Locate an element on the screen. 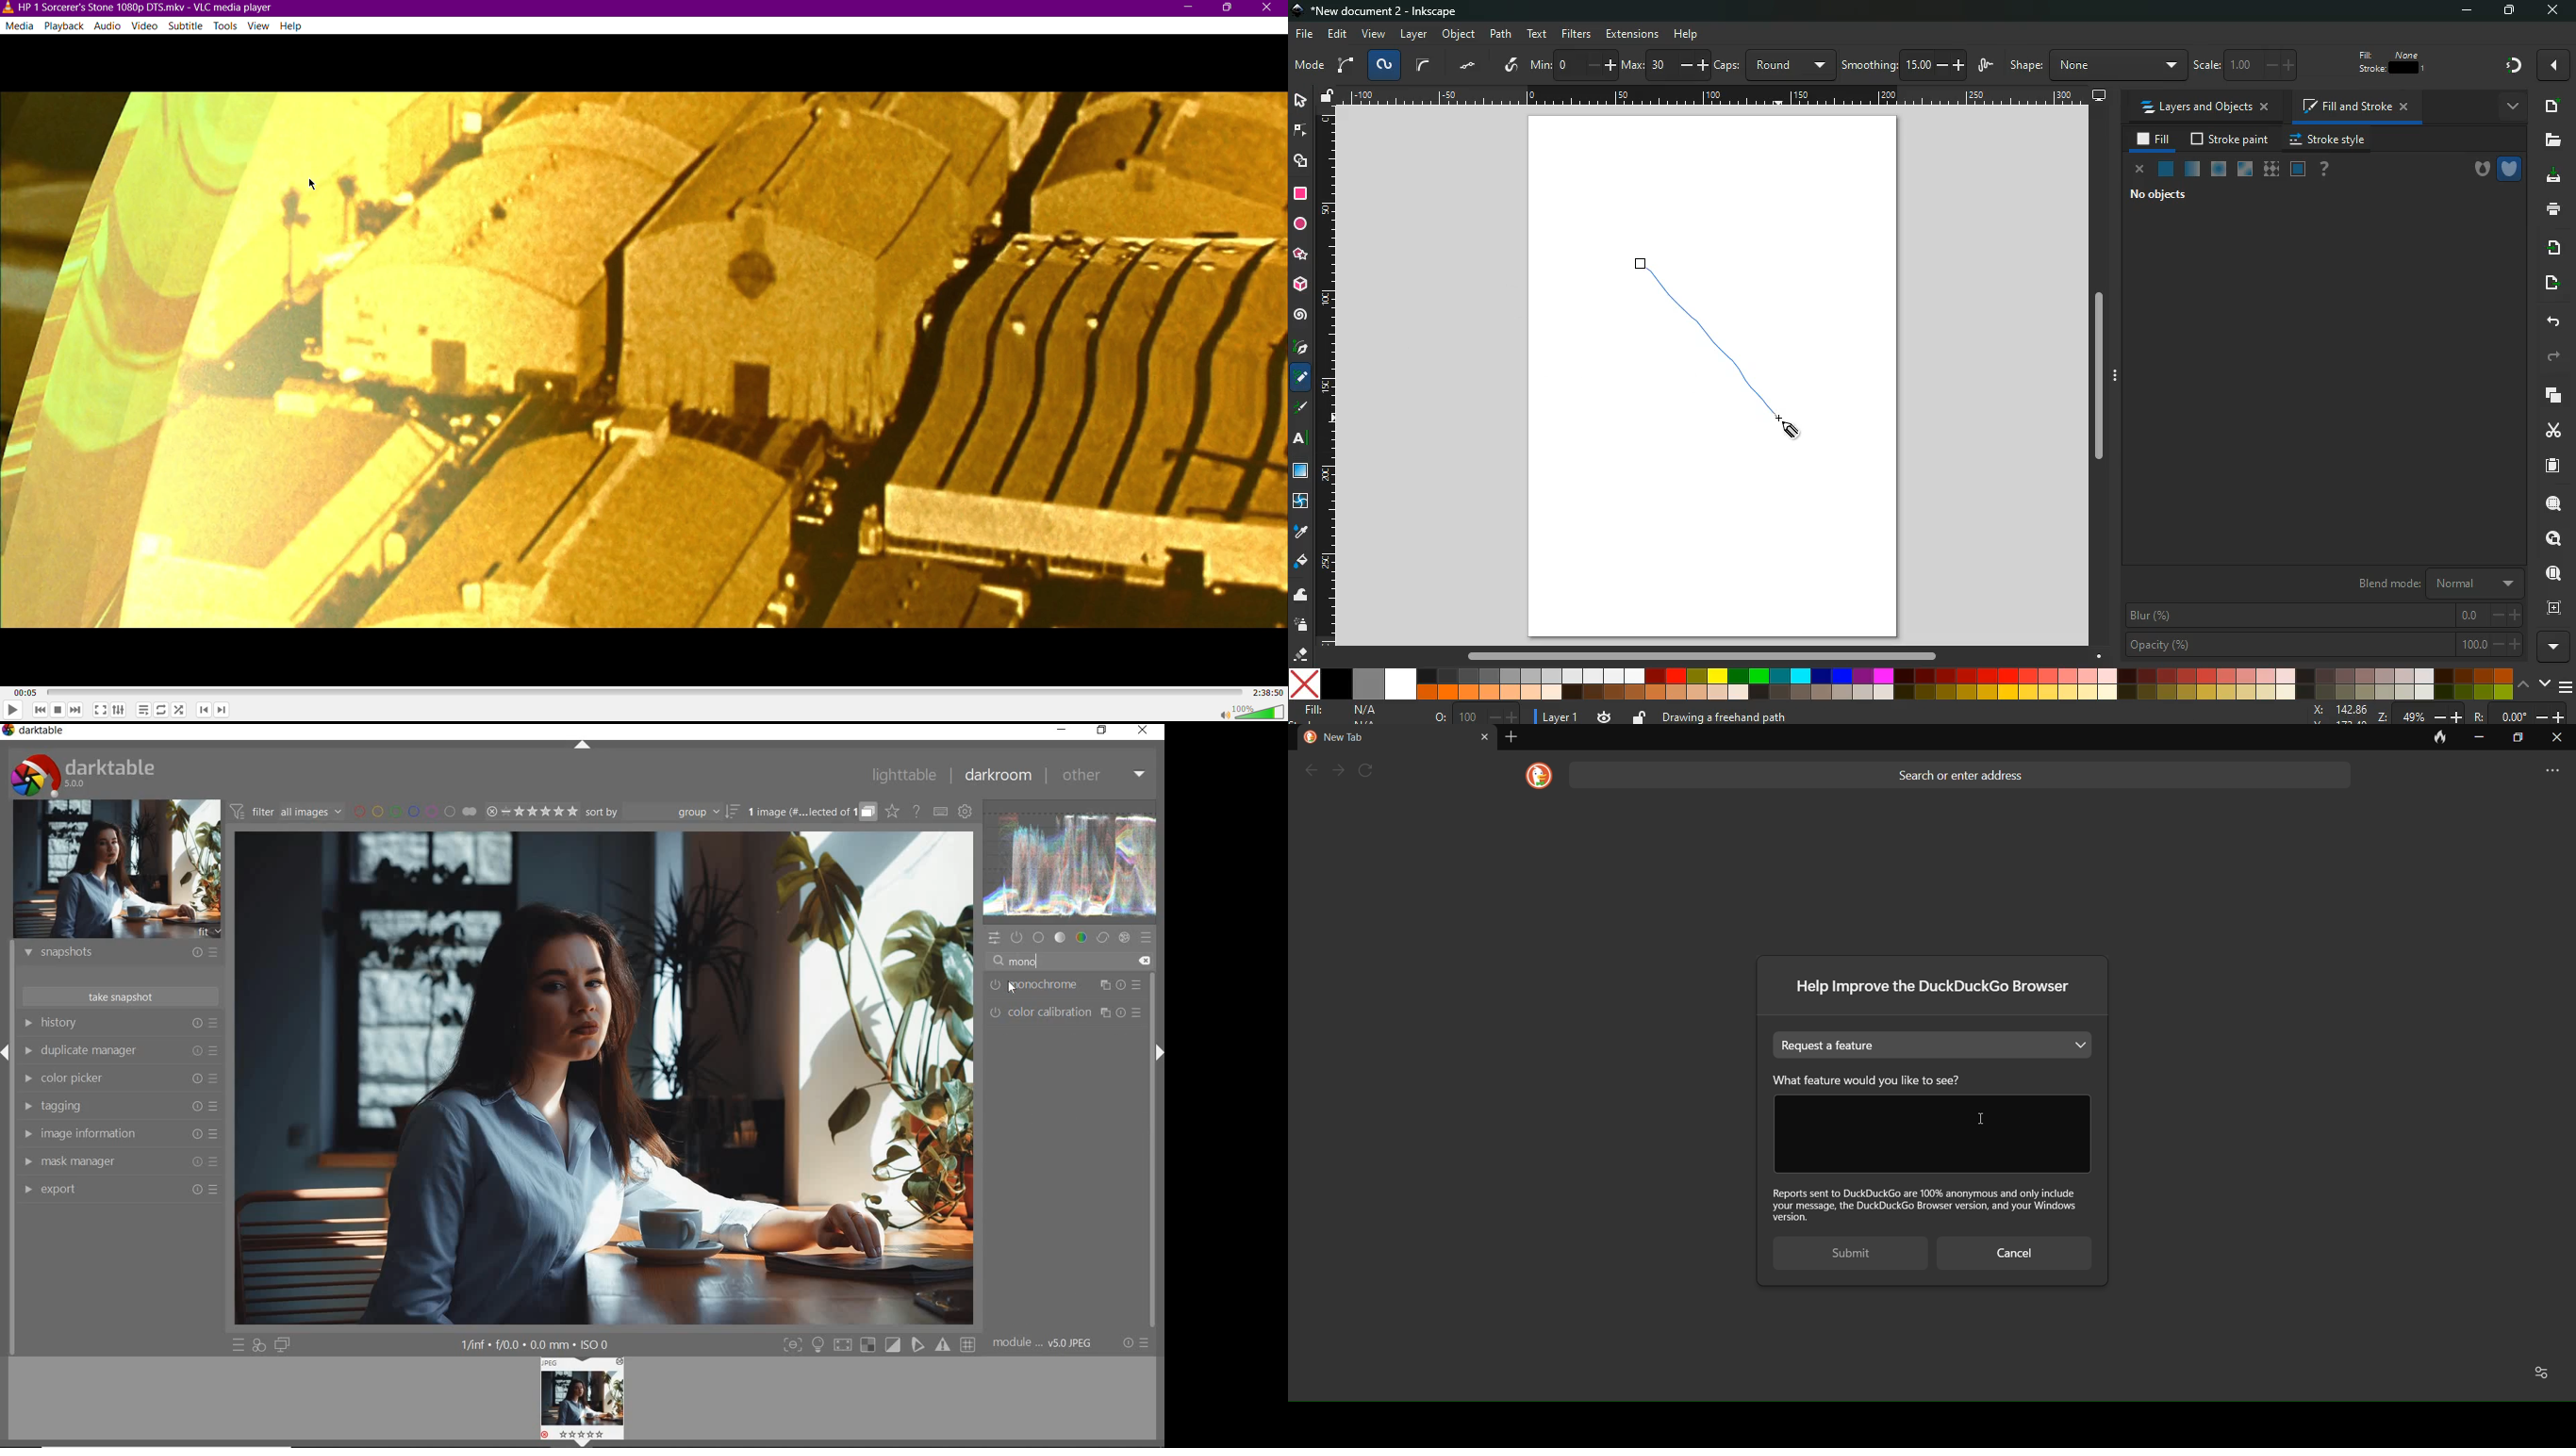 The image size is (2576, 1456). fill is located at coordinates (2392, 62).